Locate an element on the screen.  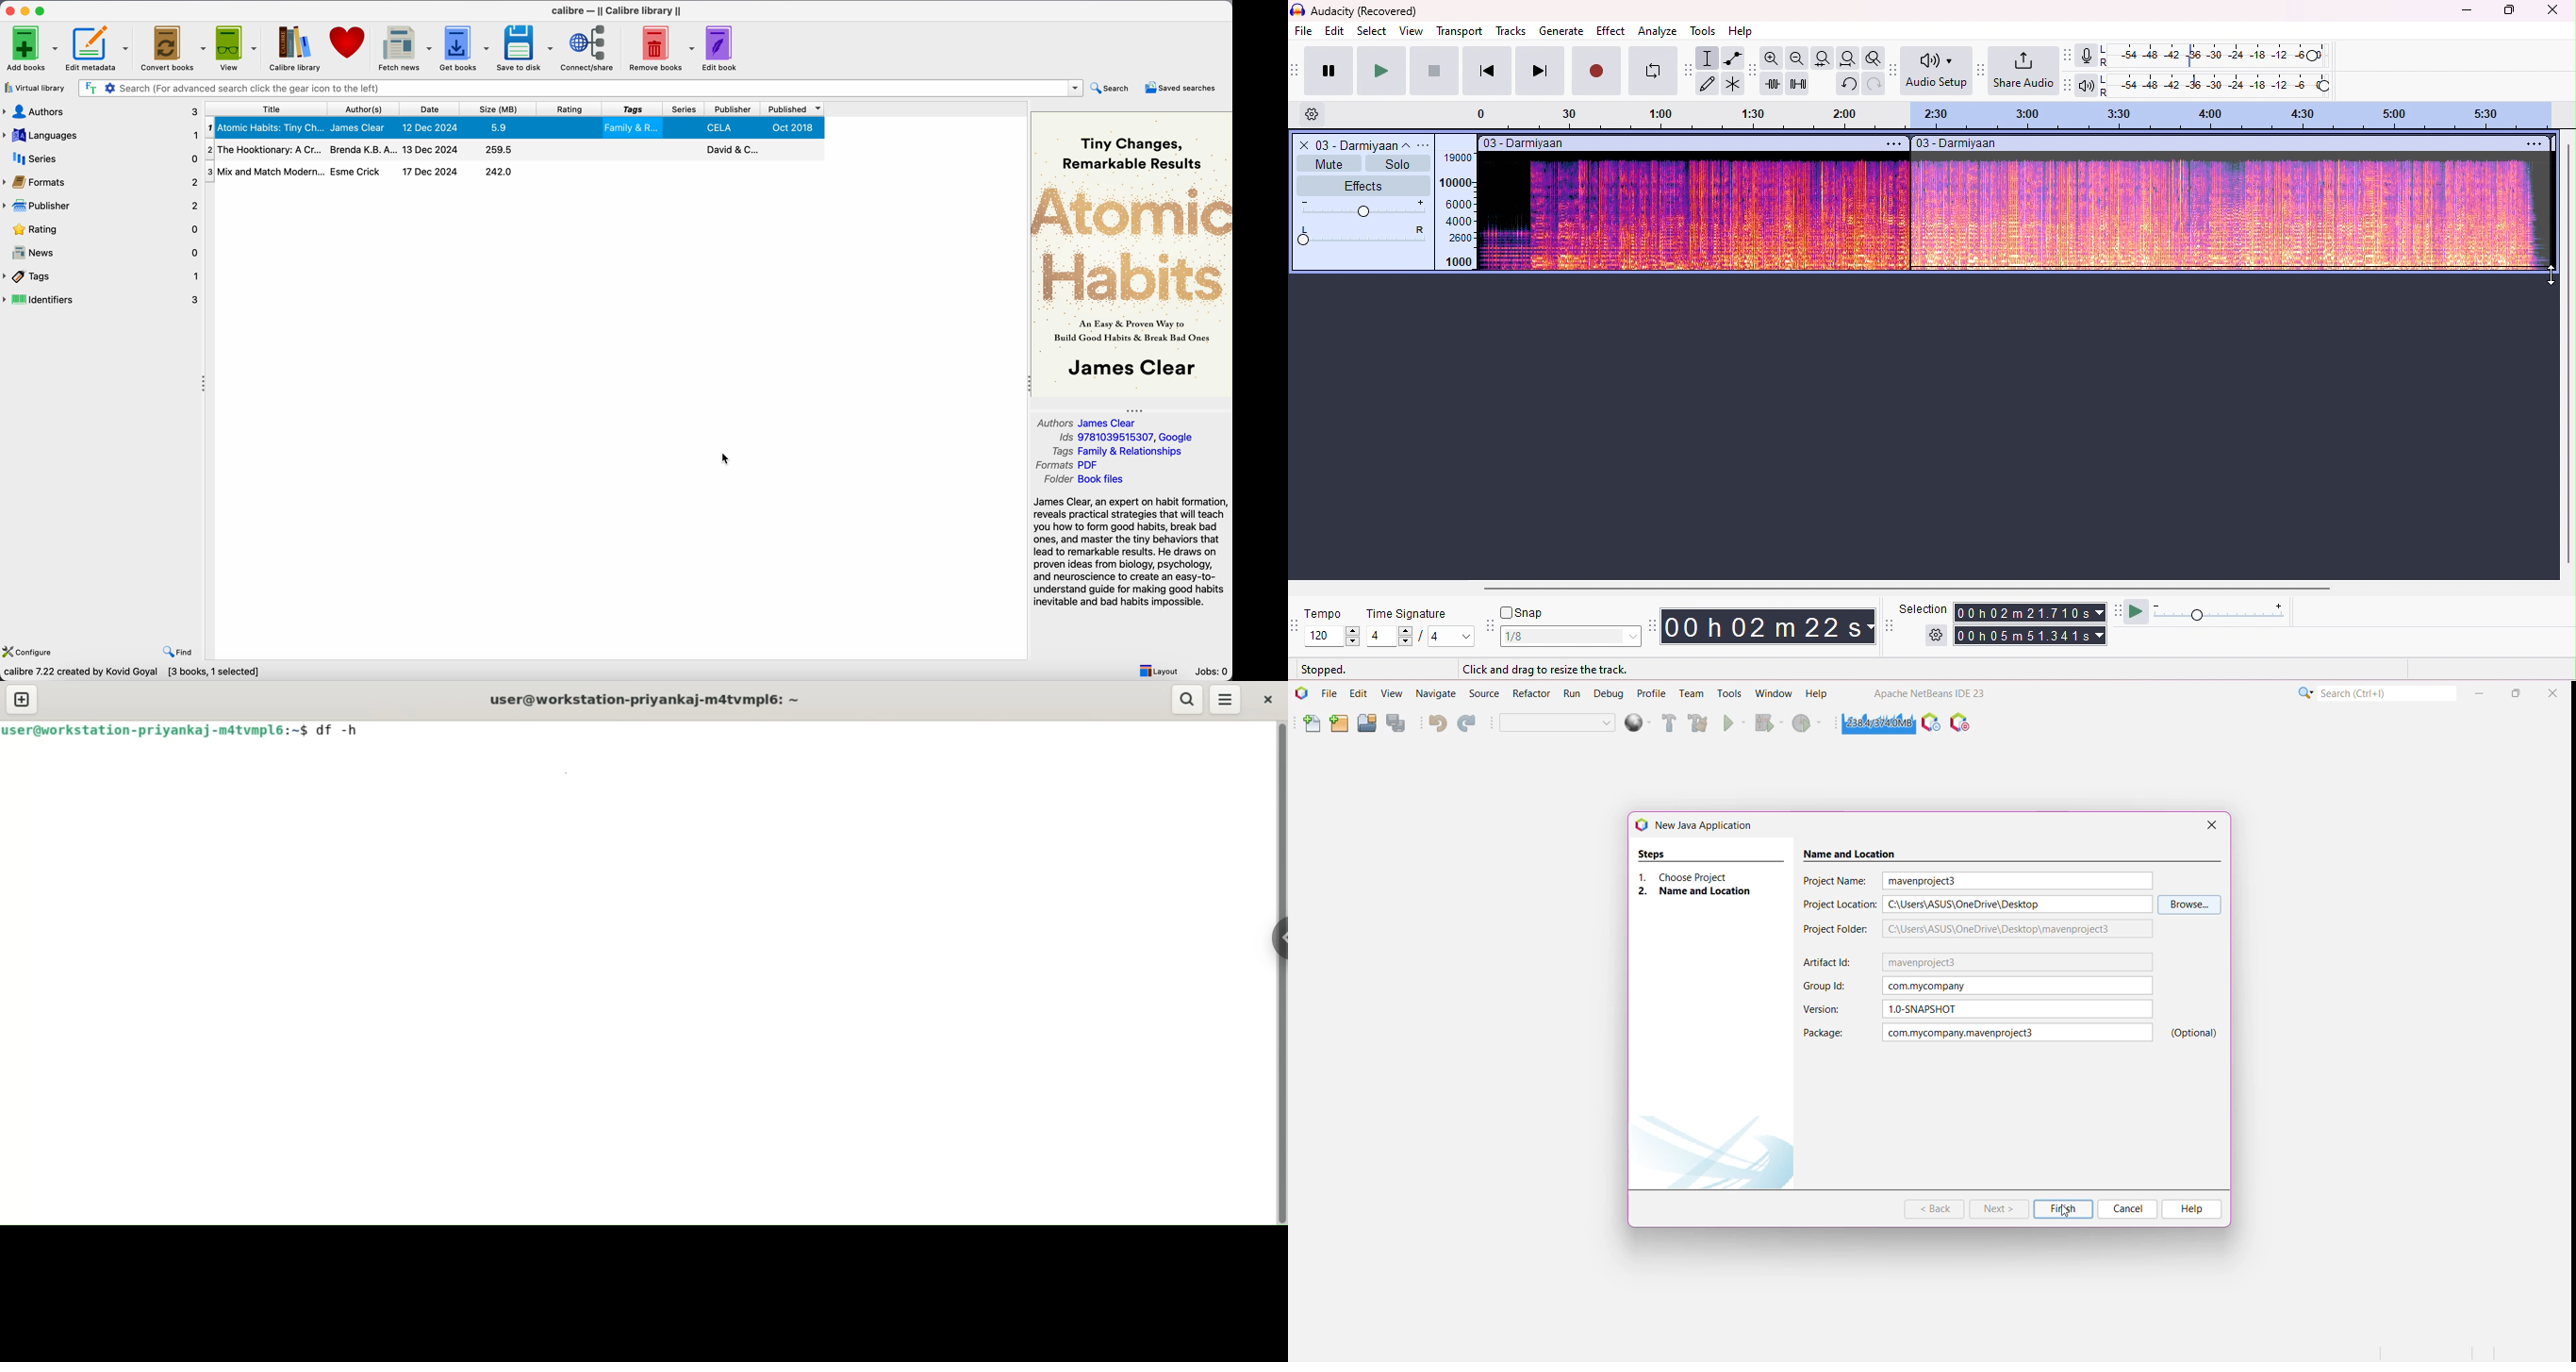
selection options is located at coordinates (1938, 634).